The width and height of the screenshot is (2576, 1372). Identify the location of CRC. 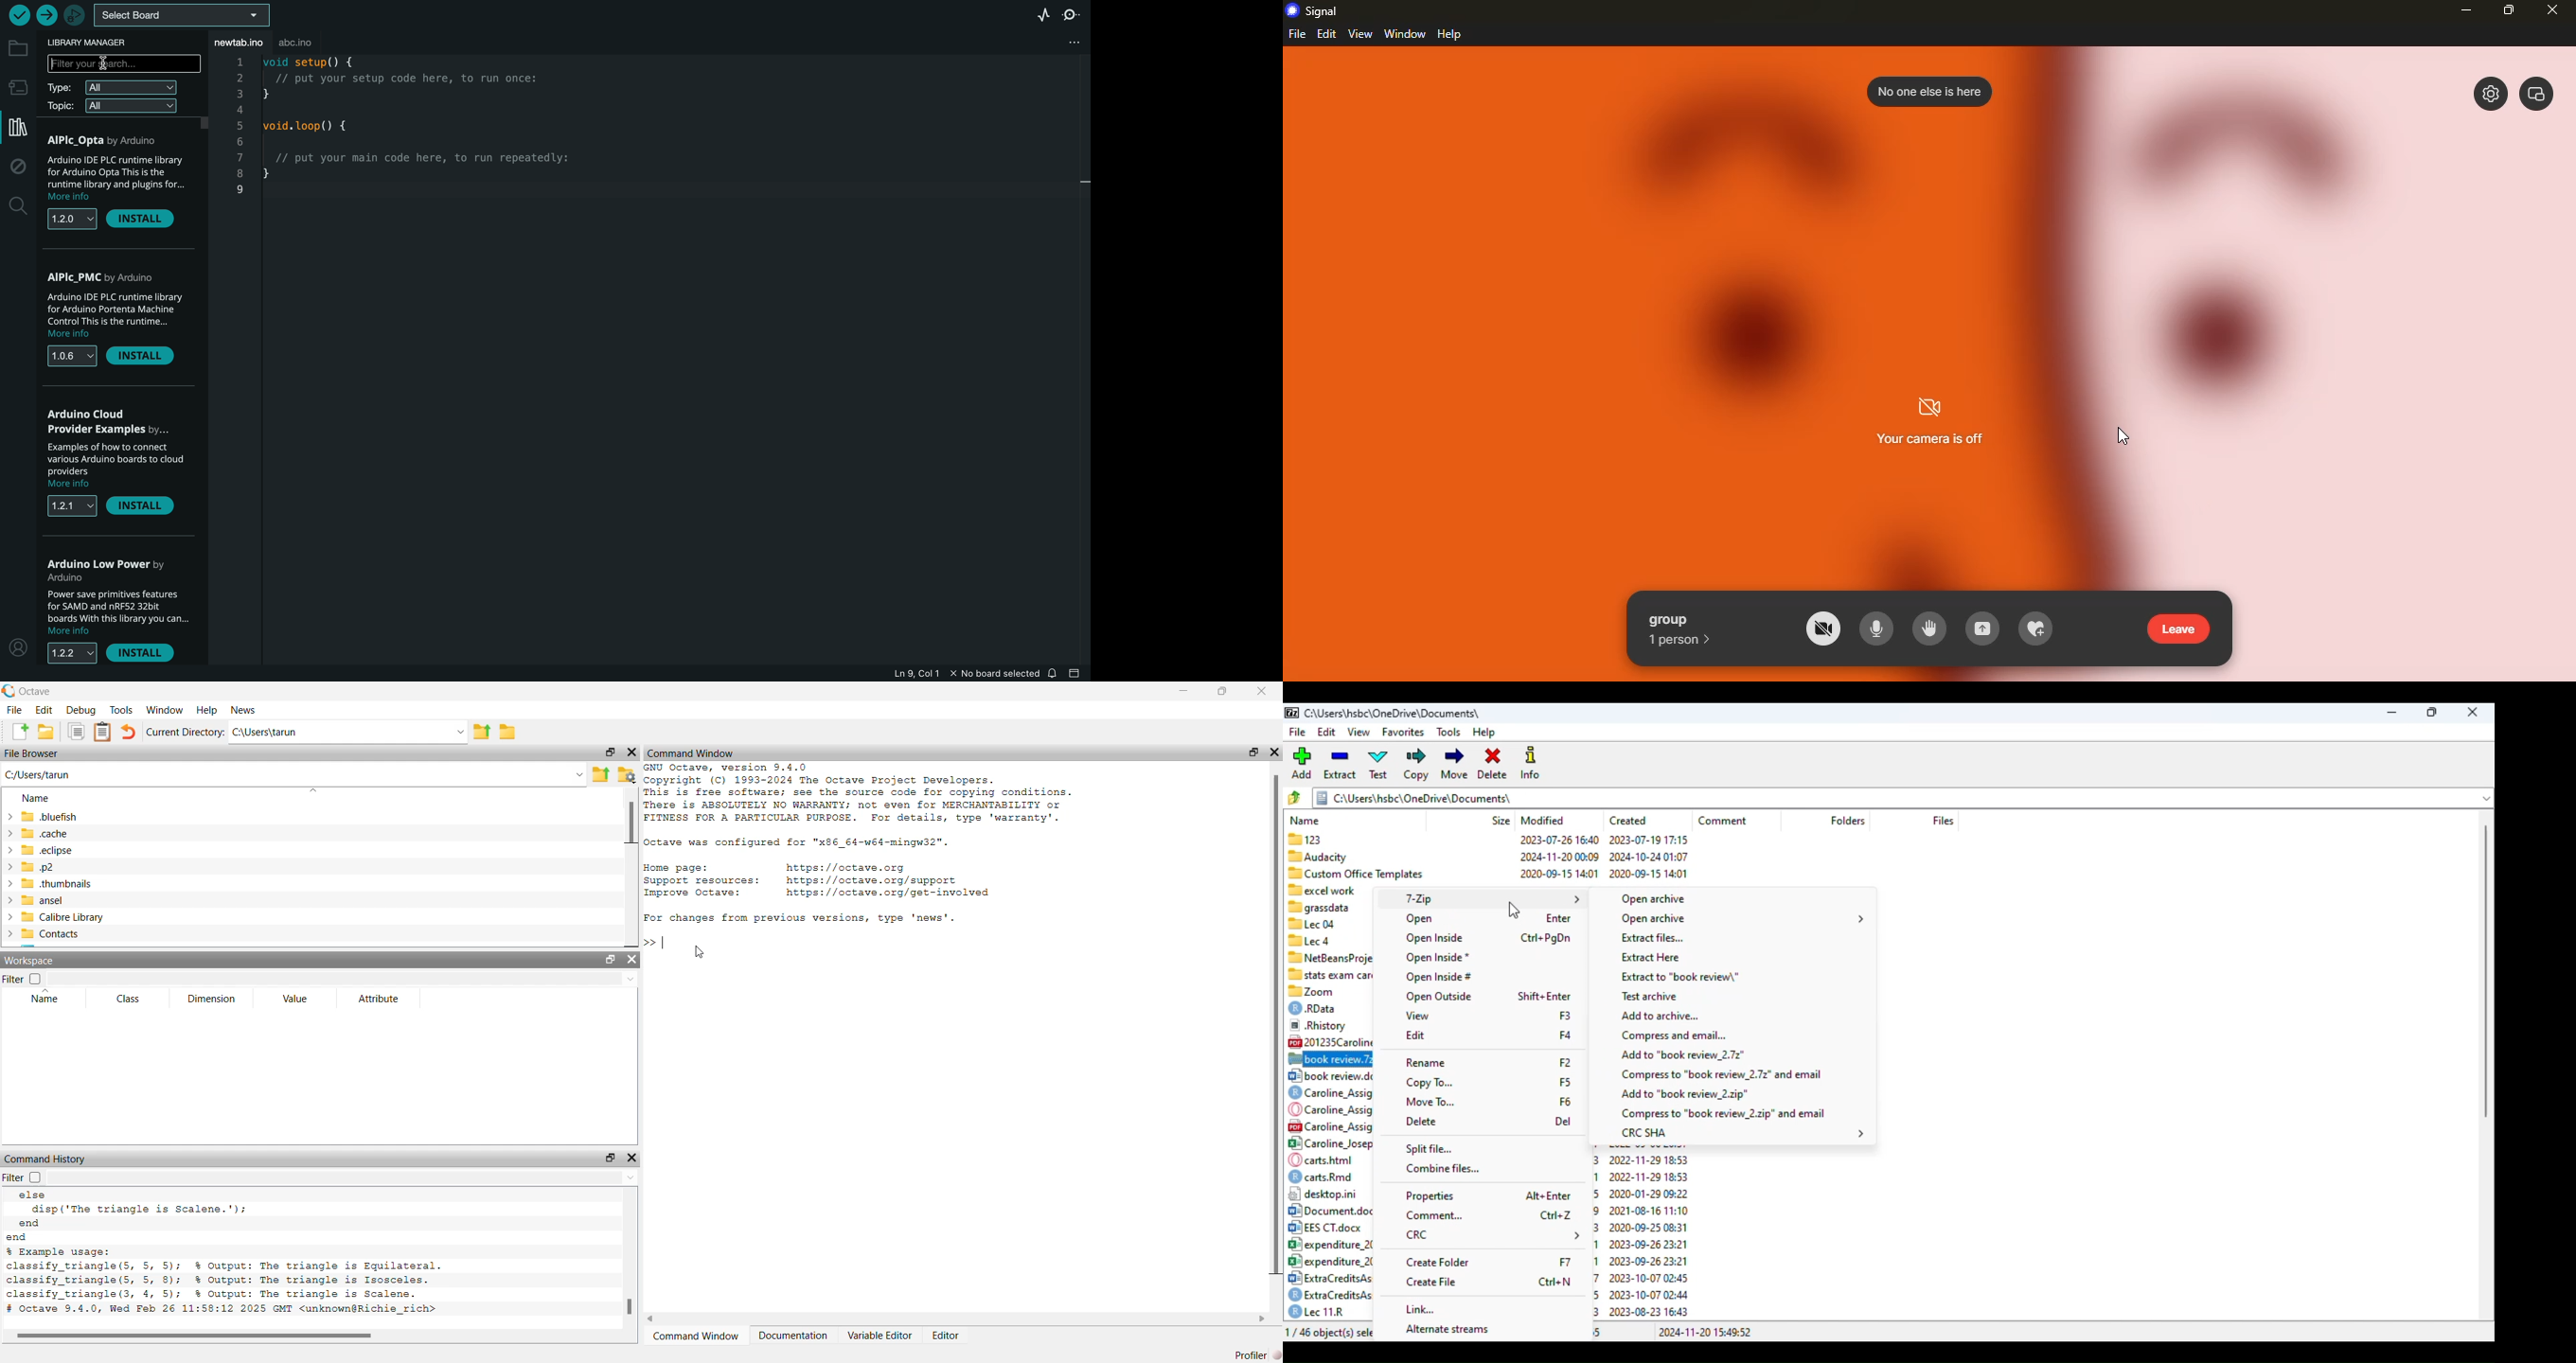
(1494, 1234).